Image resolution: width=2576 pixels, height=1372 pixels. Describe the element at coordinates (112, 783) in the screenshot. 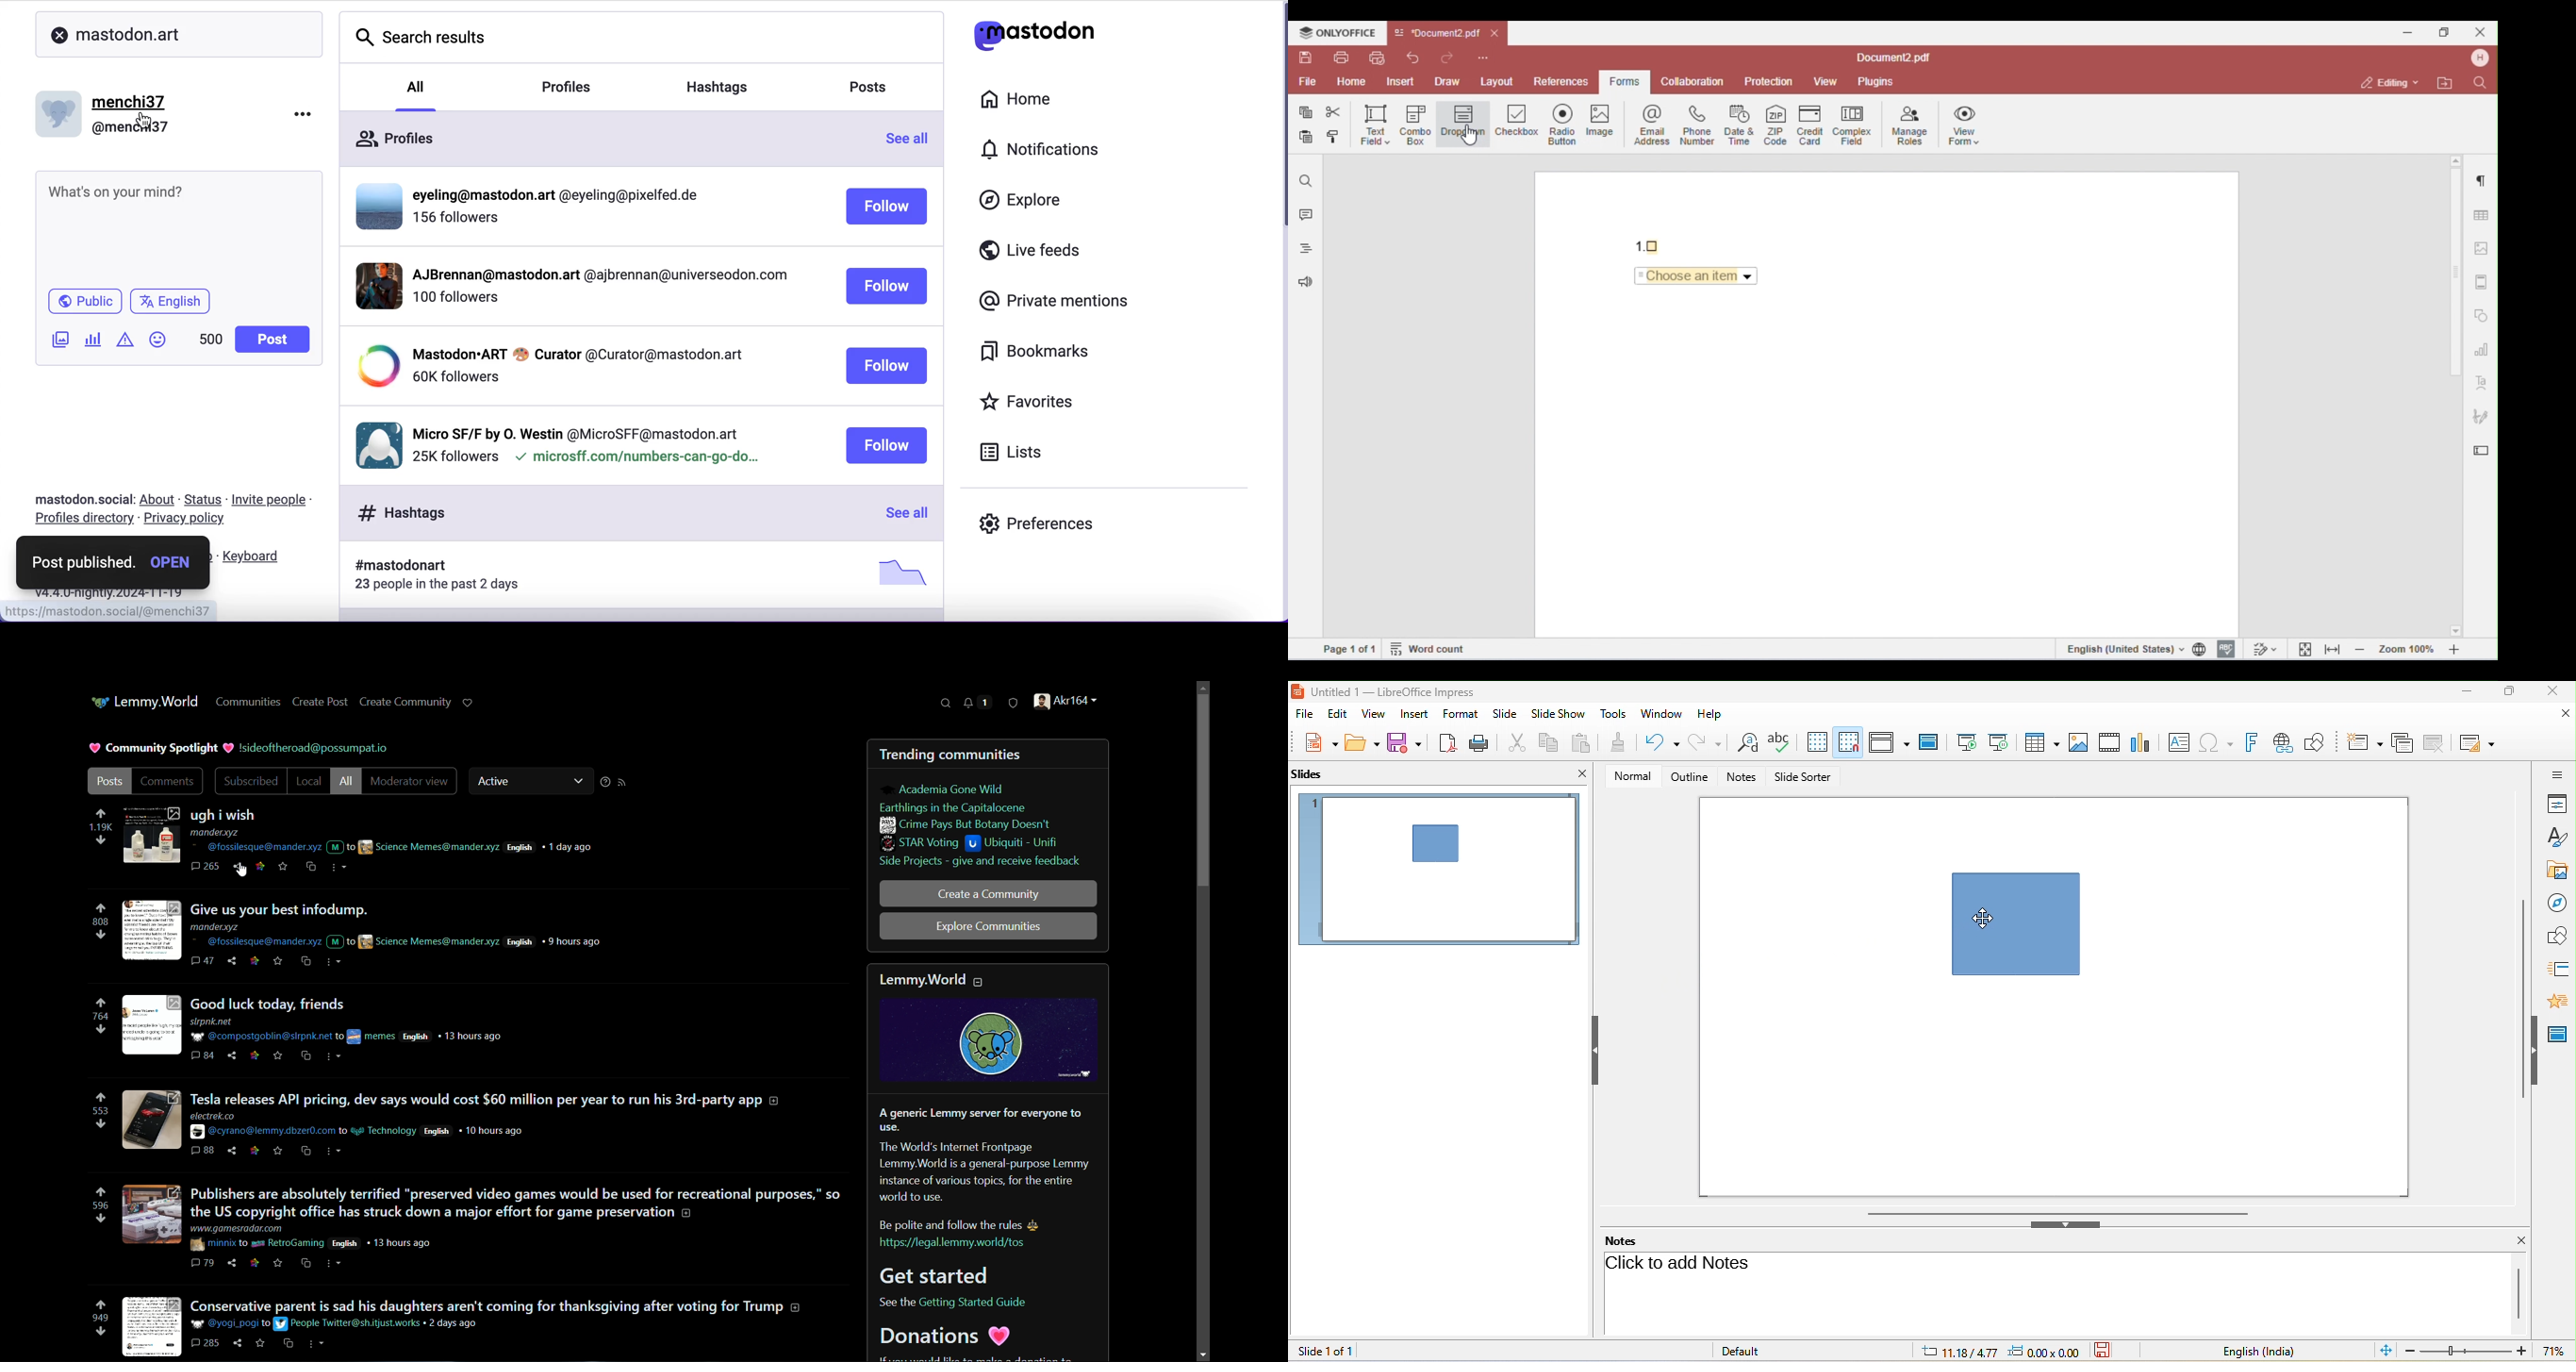

I see `posts` at that location.